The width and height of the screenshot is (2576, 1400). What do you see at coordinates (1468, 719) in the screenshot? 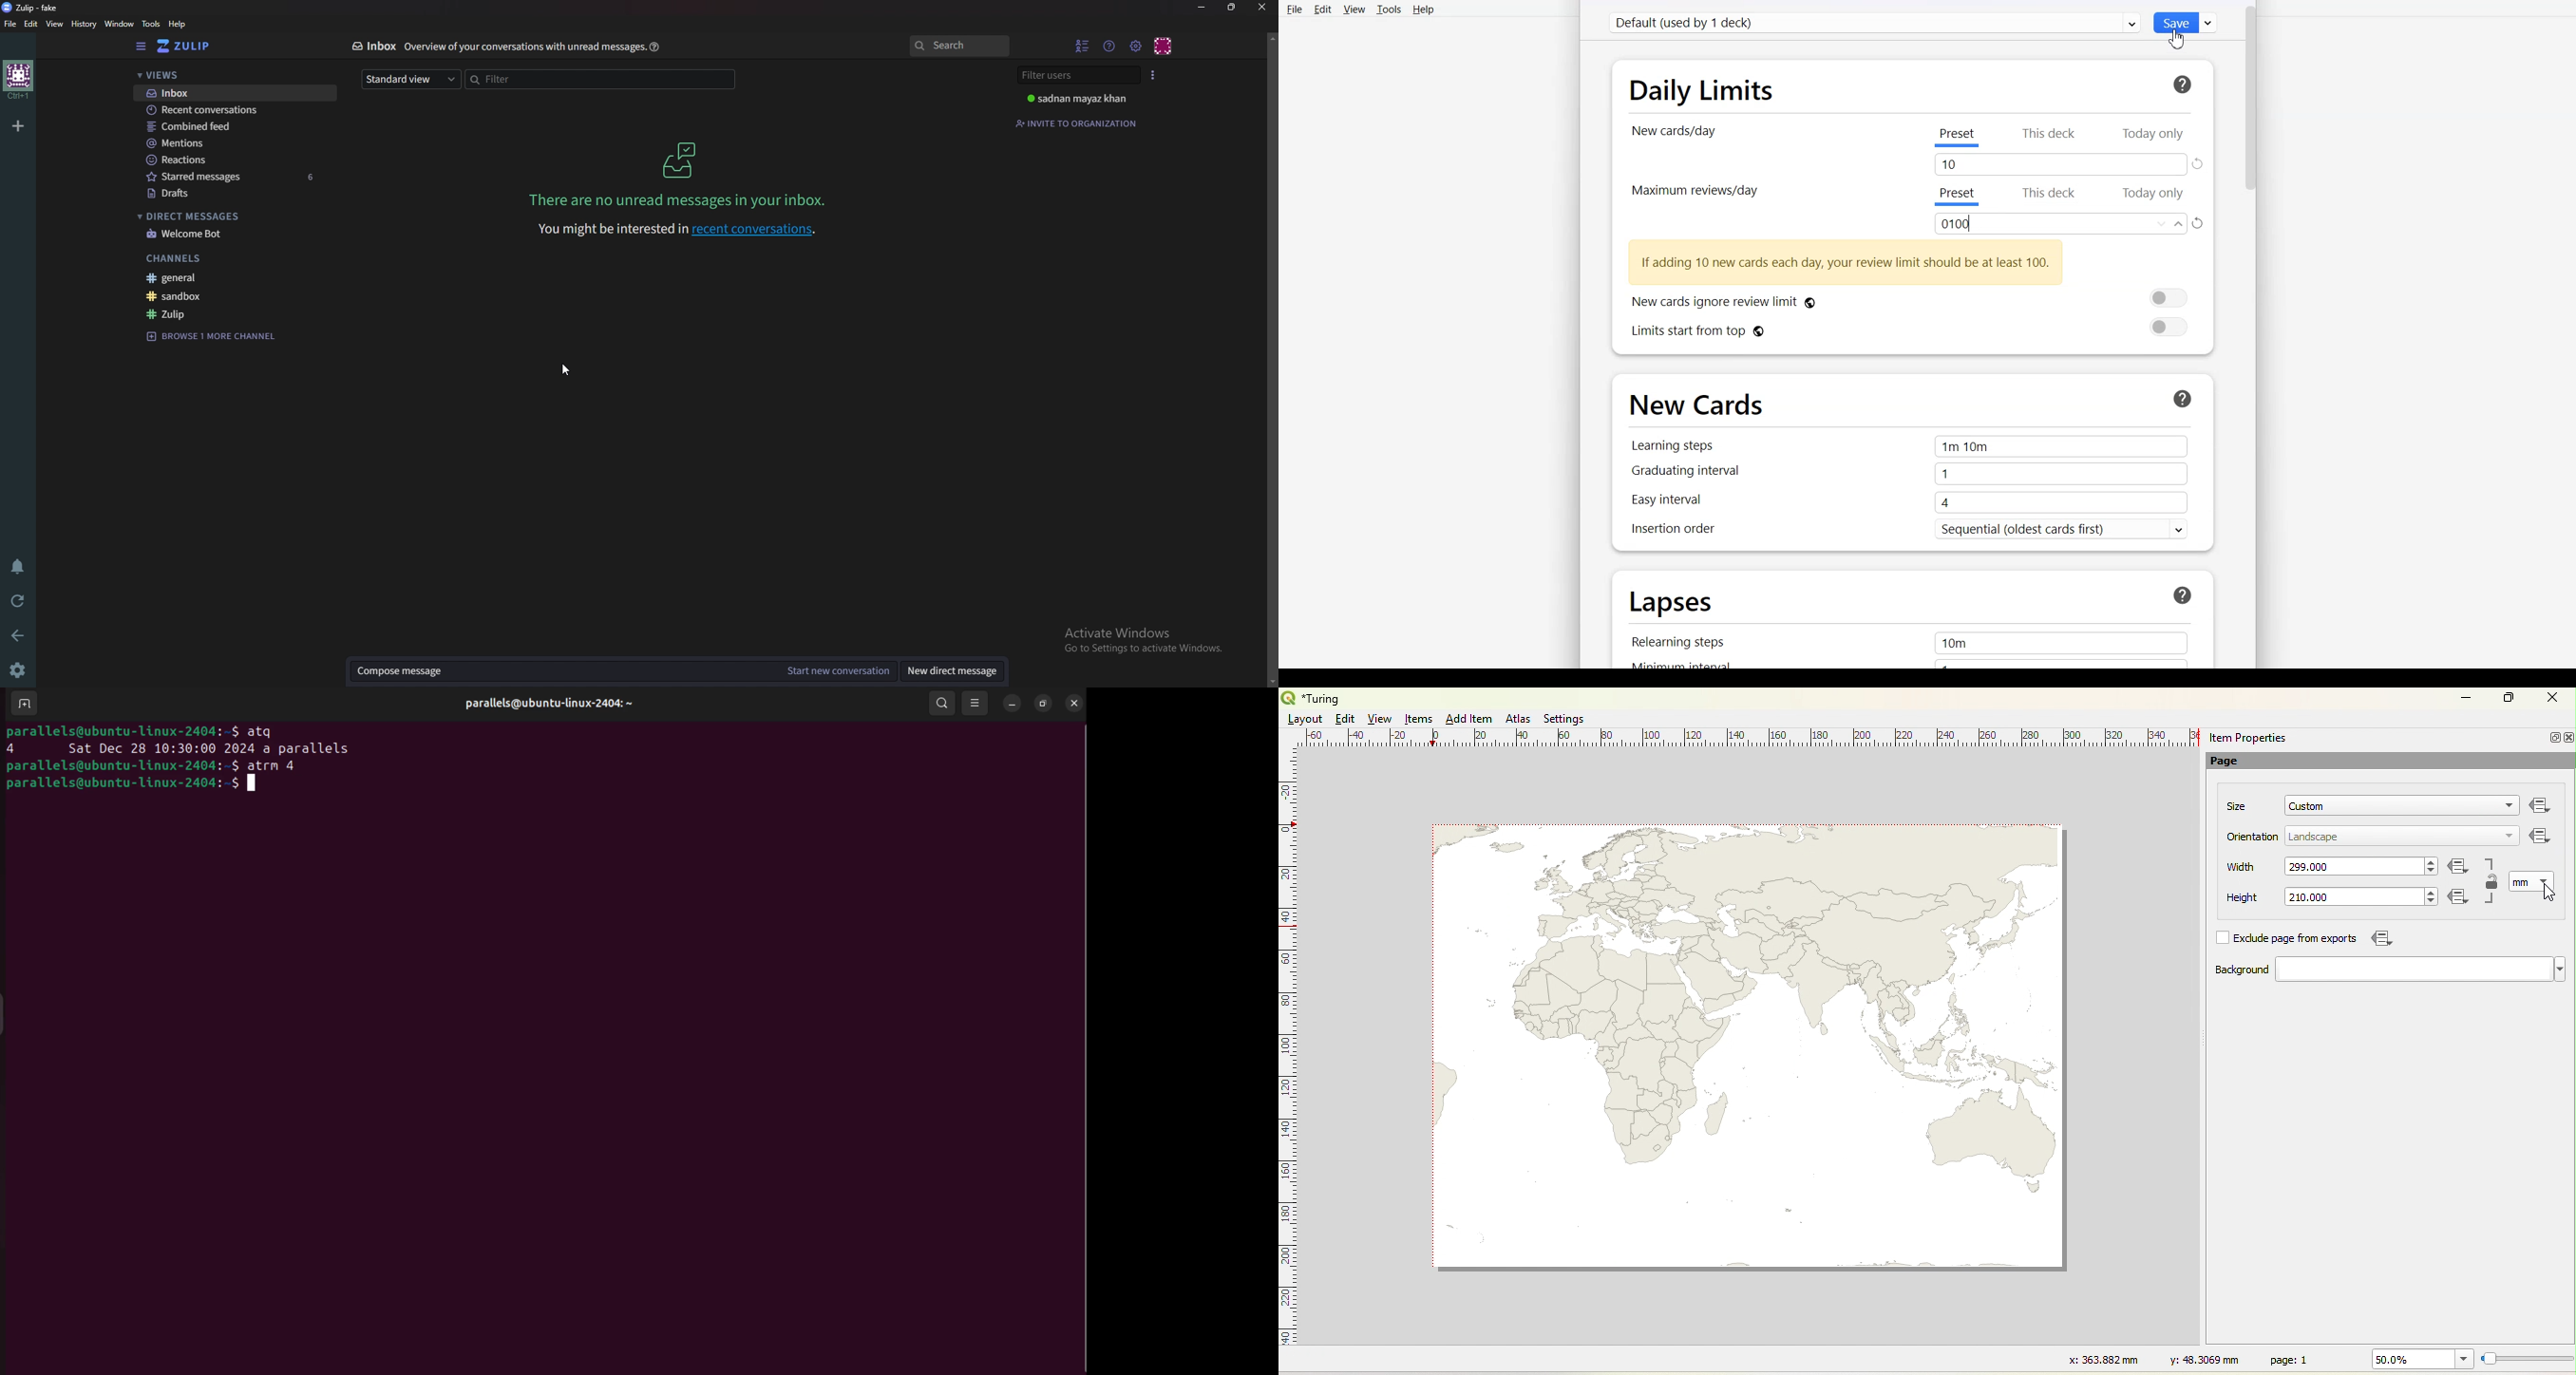
I see `Add Item` at bounding box center [1468, 719].